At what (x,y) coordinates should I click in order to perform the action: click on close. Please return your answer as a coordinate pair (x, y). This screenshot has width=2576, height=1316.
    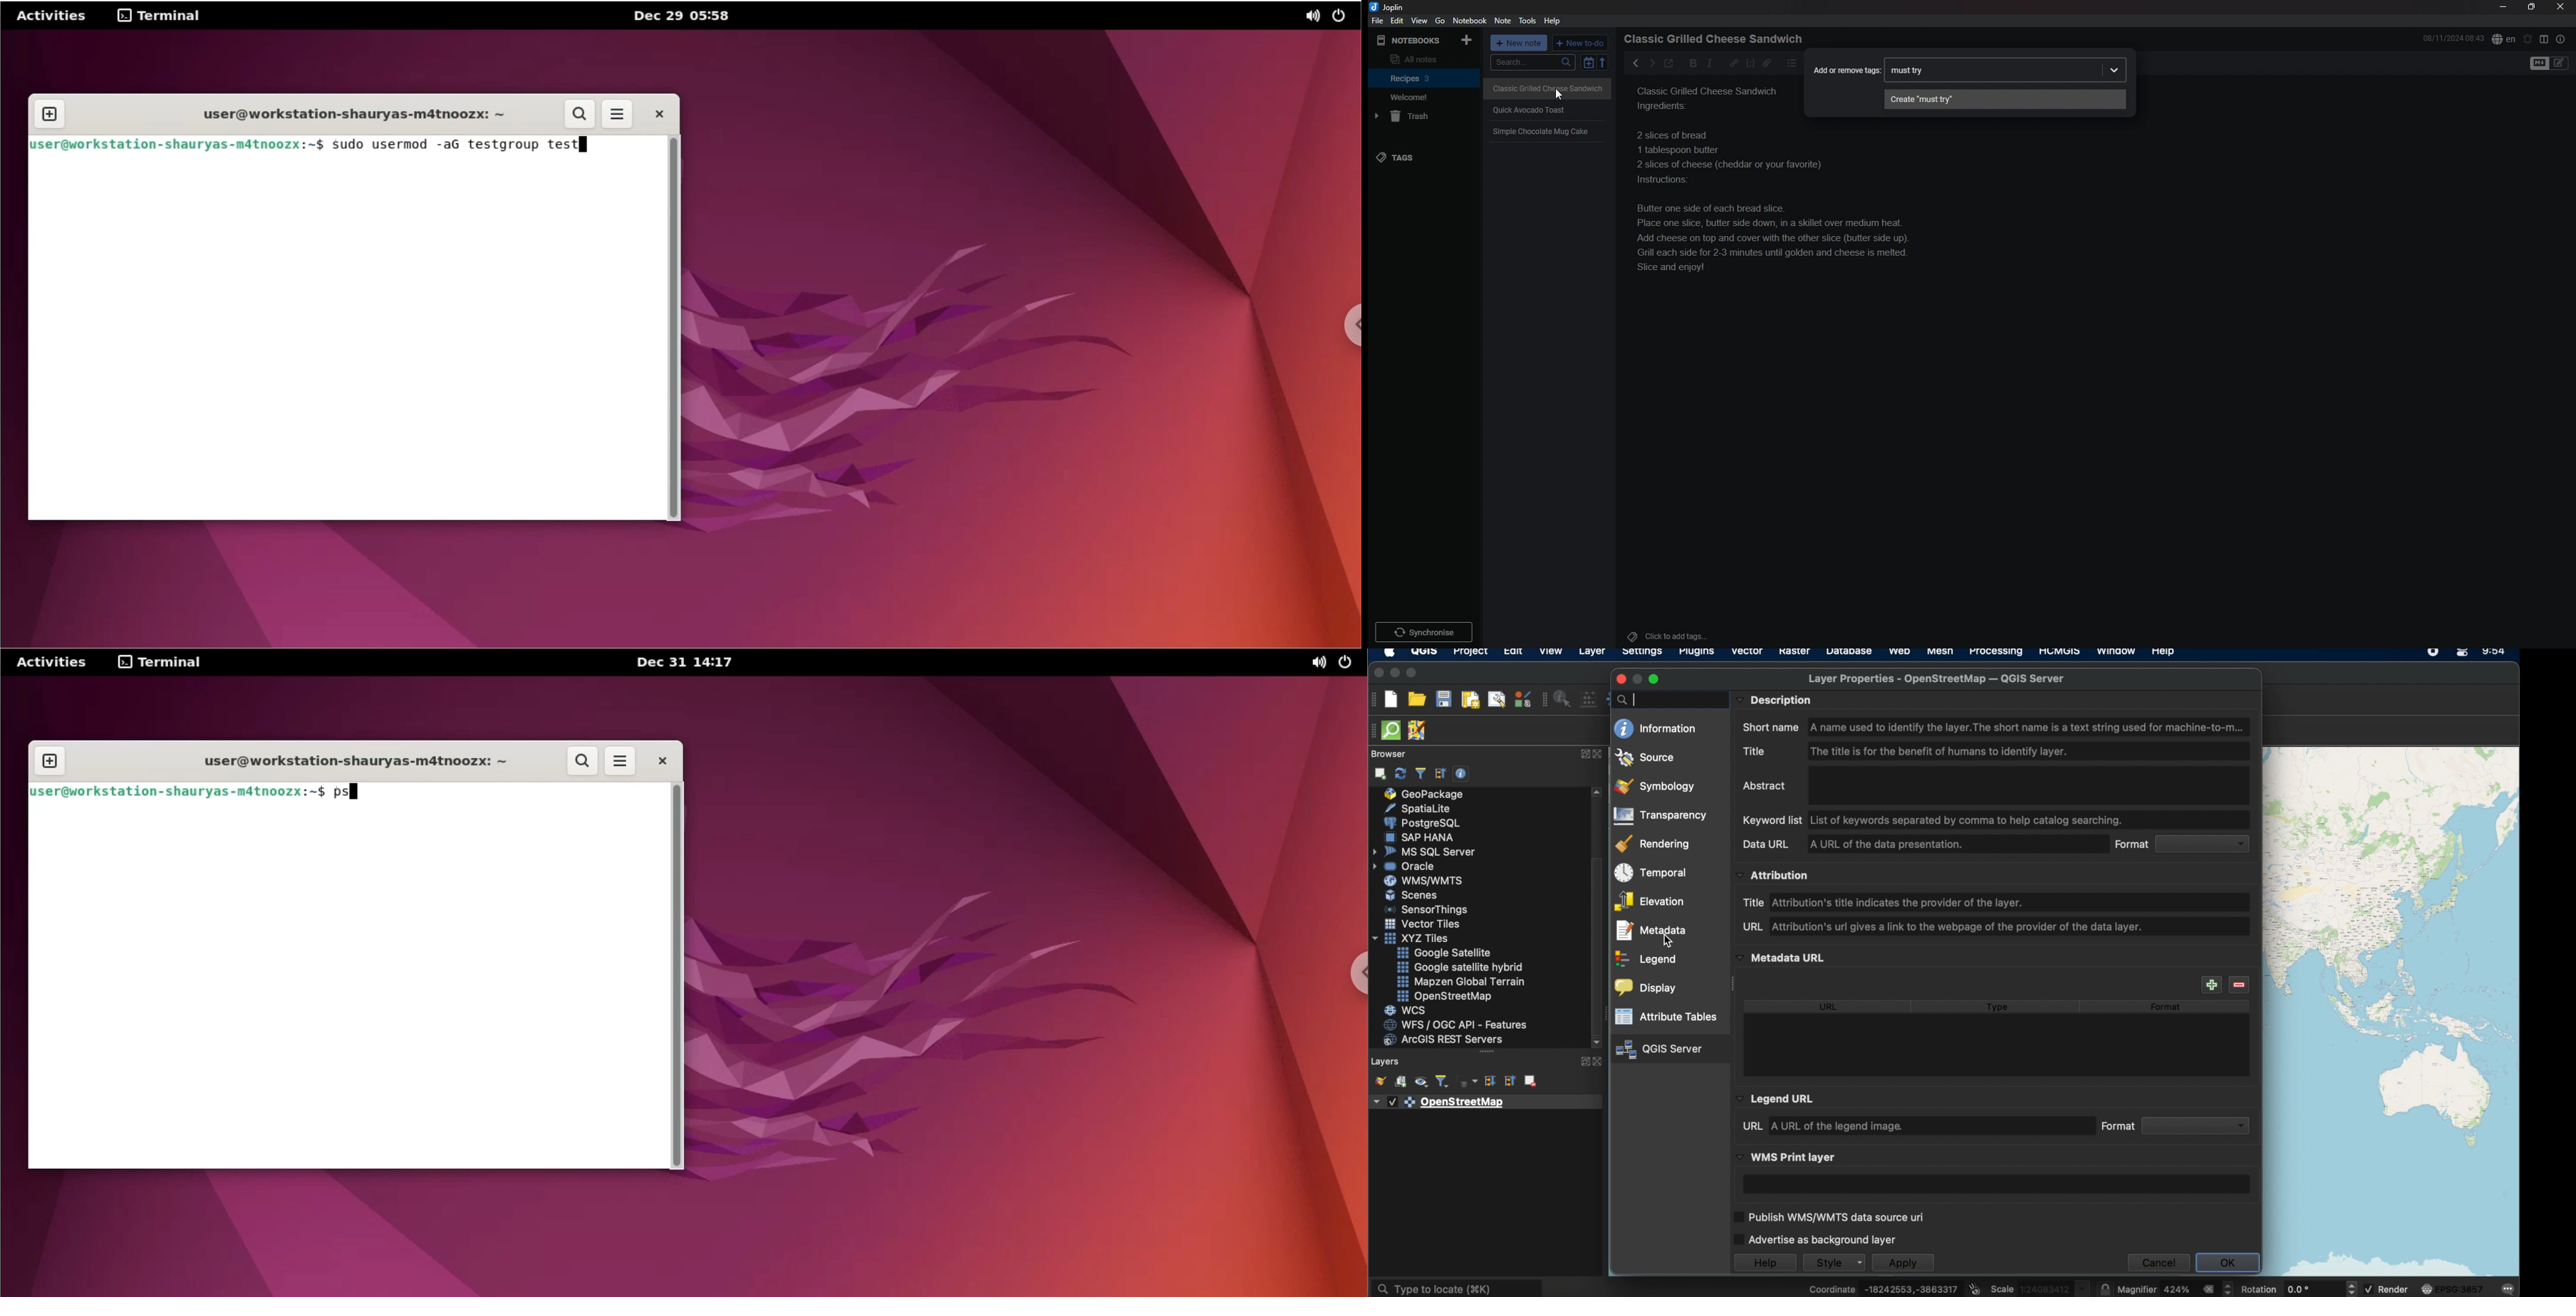
    Looking at the image, I should click on (658, 114).